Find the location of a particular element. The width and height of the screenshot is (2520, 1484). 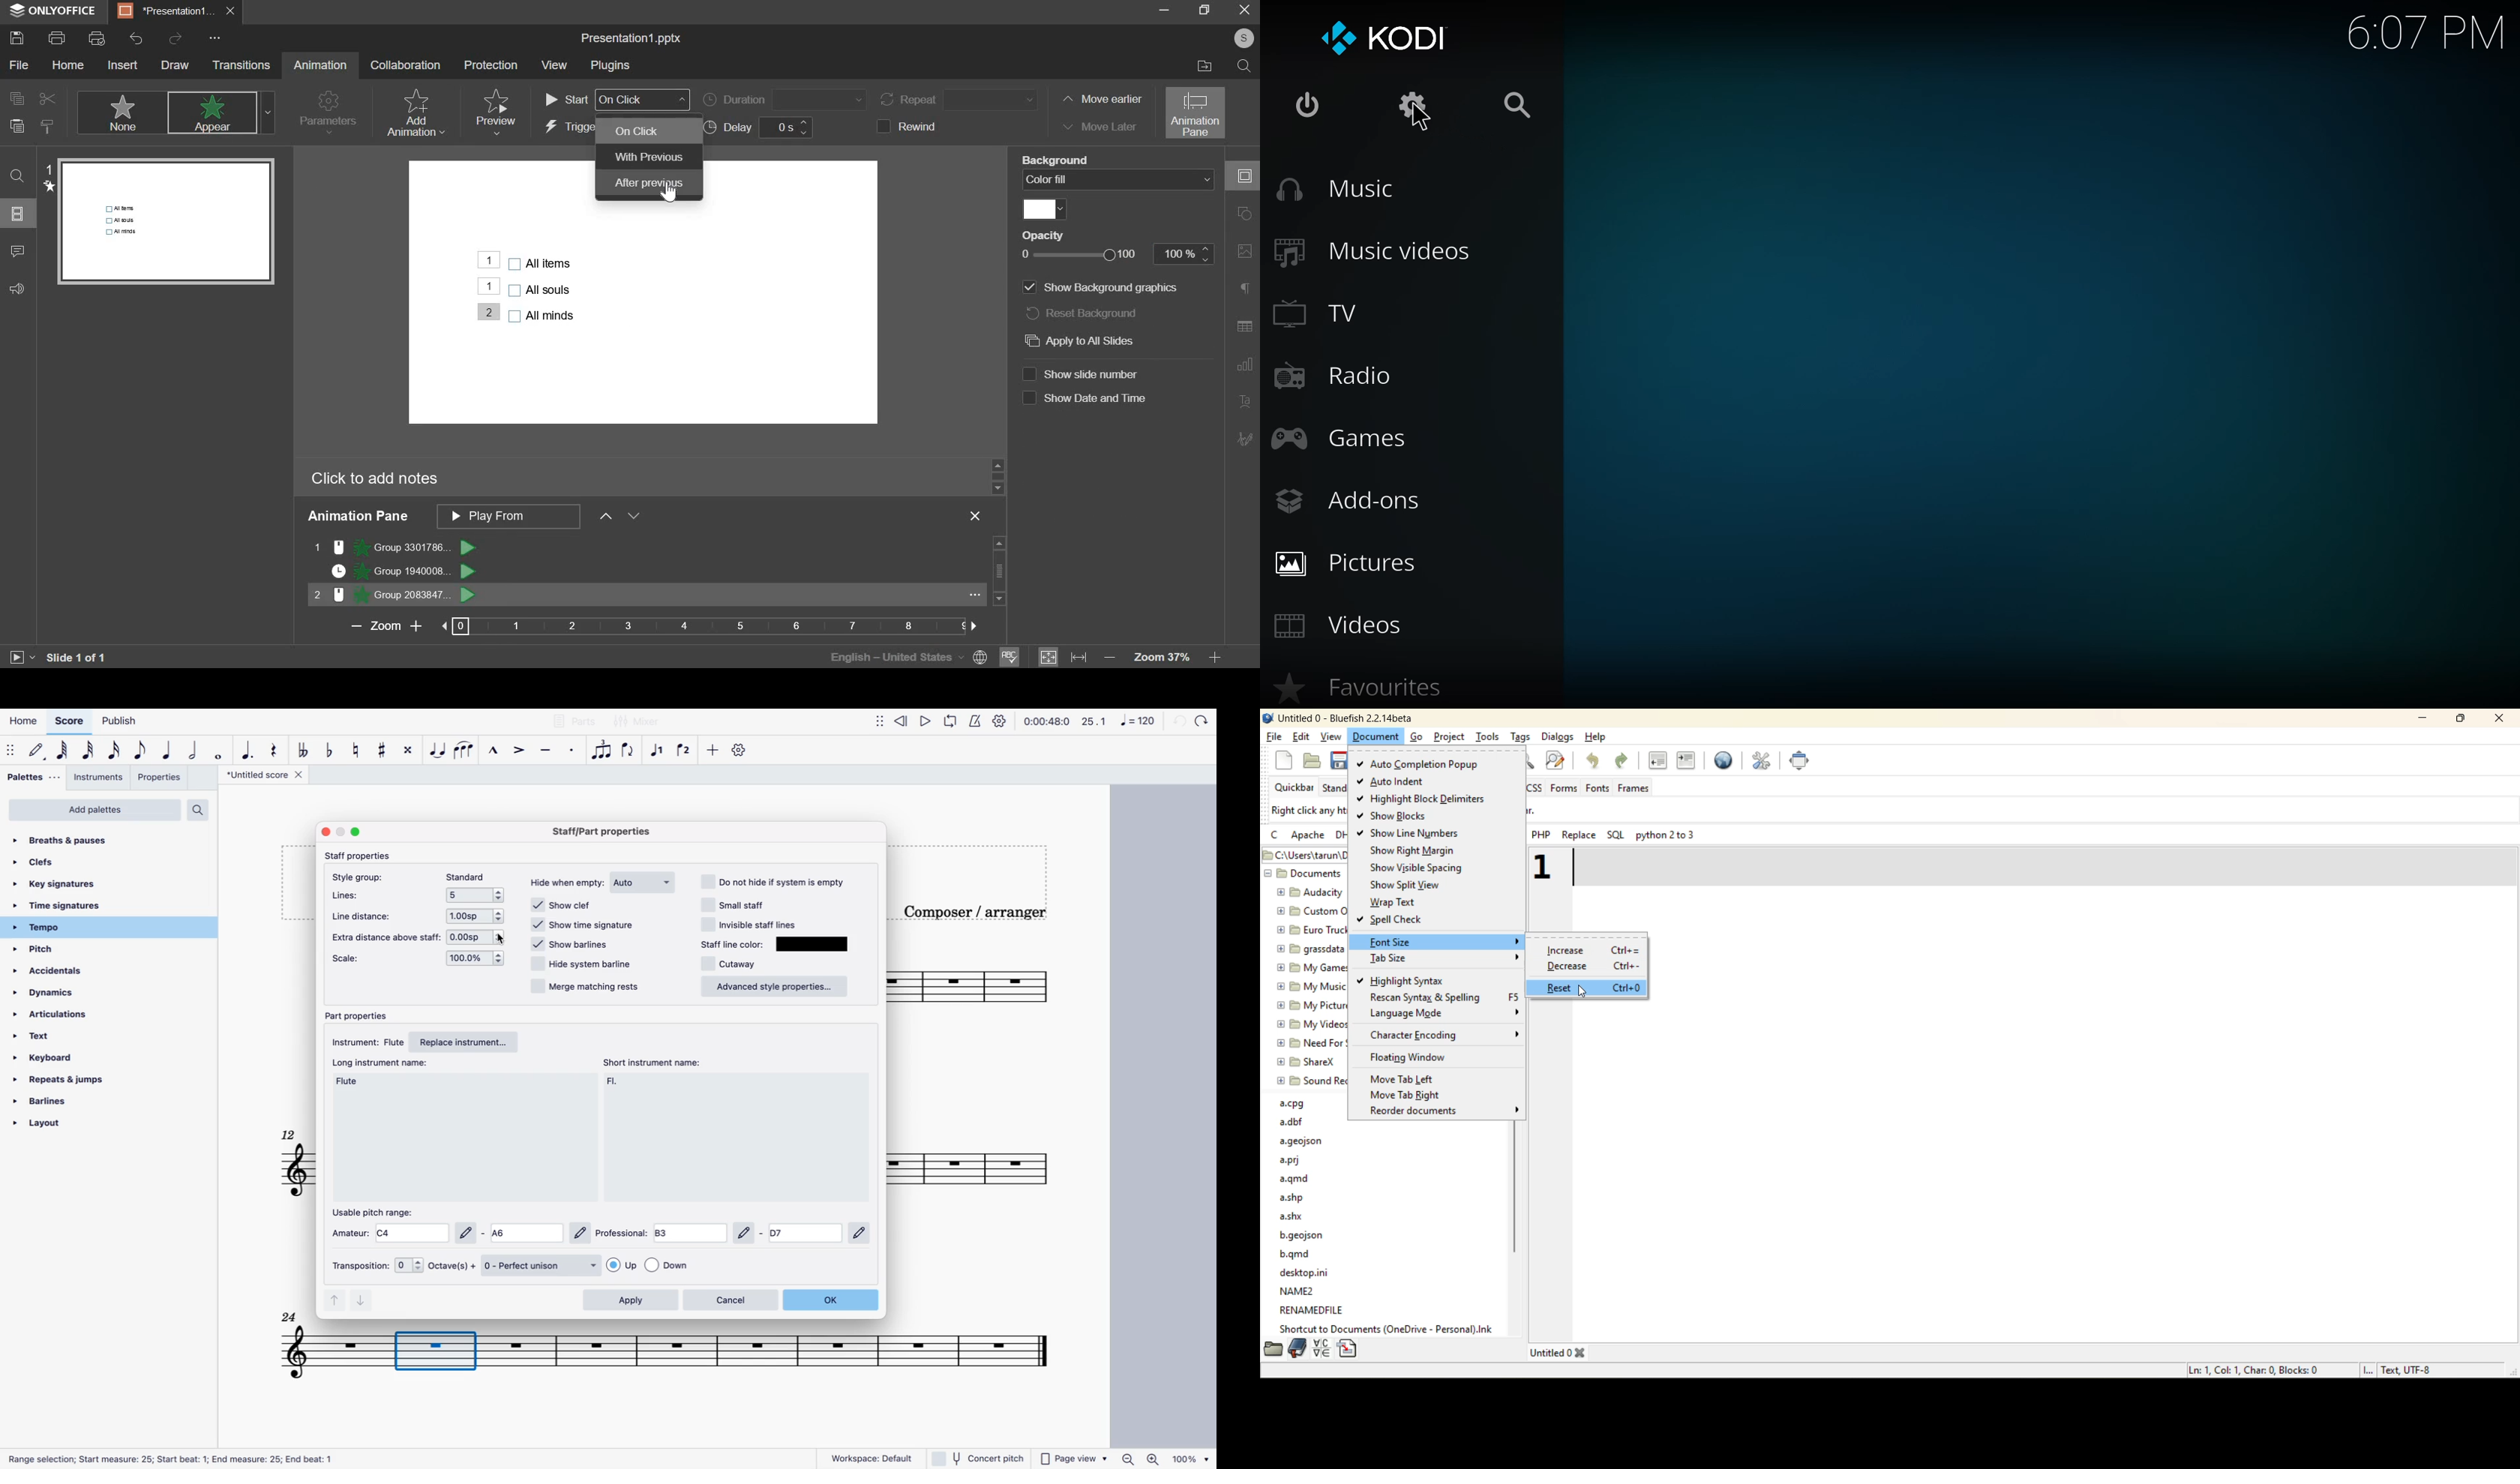

toggle sharp is located at coordinates (383, 750).